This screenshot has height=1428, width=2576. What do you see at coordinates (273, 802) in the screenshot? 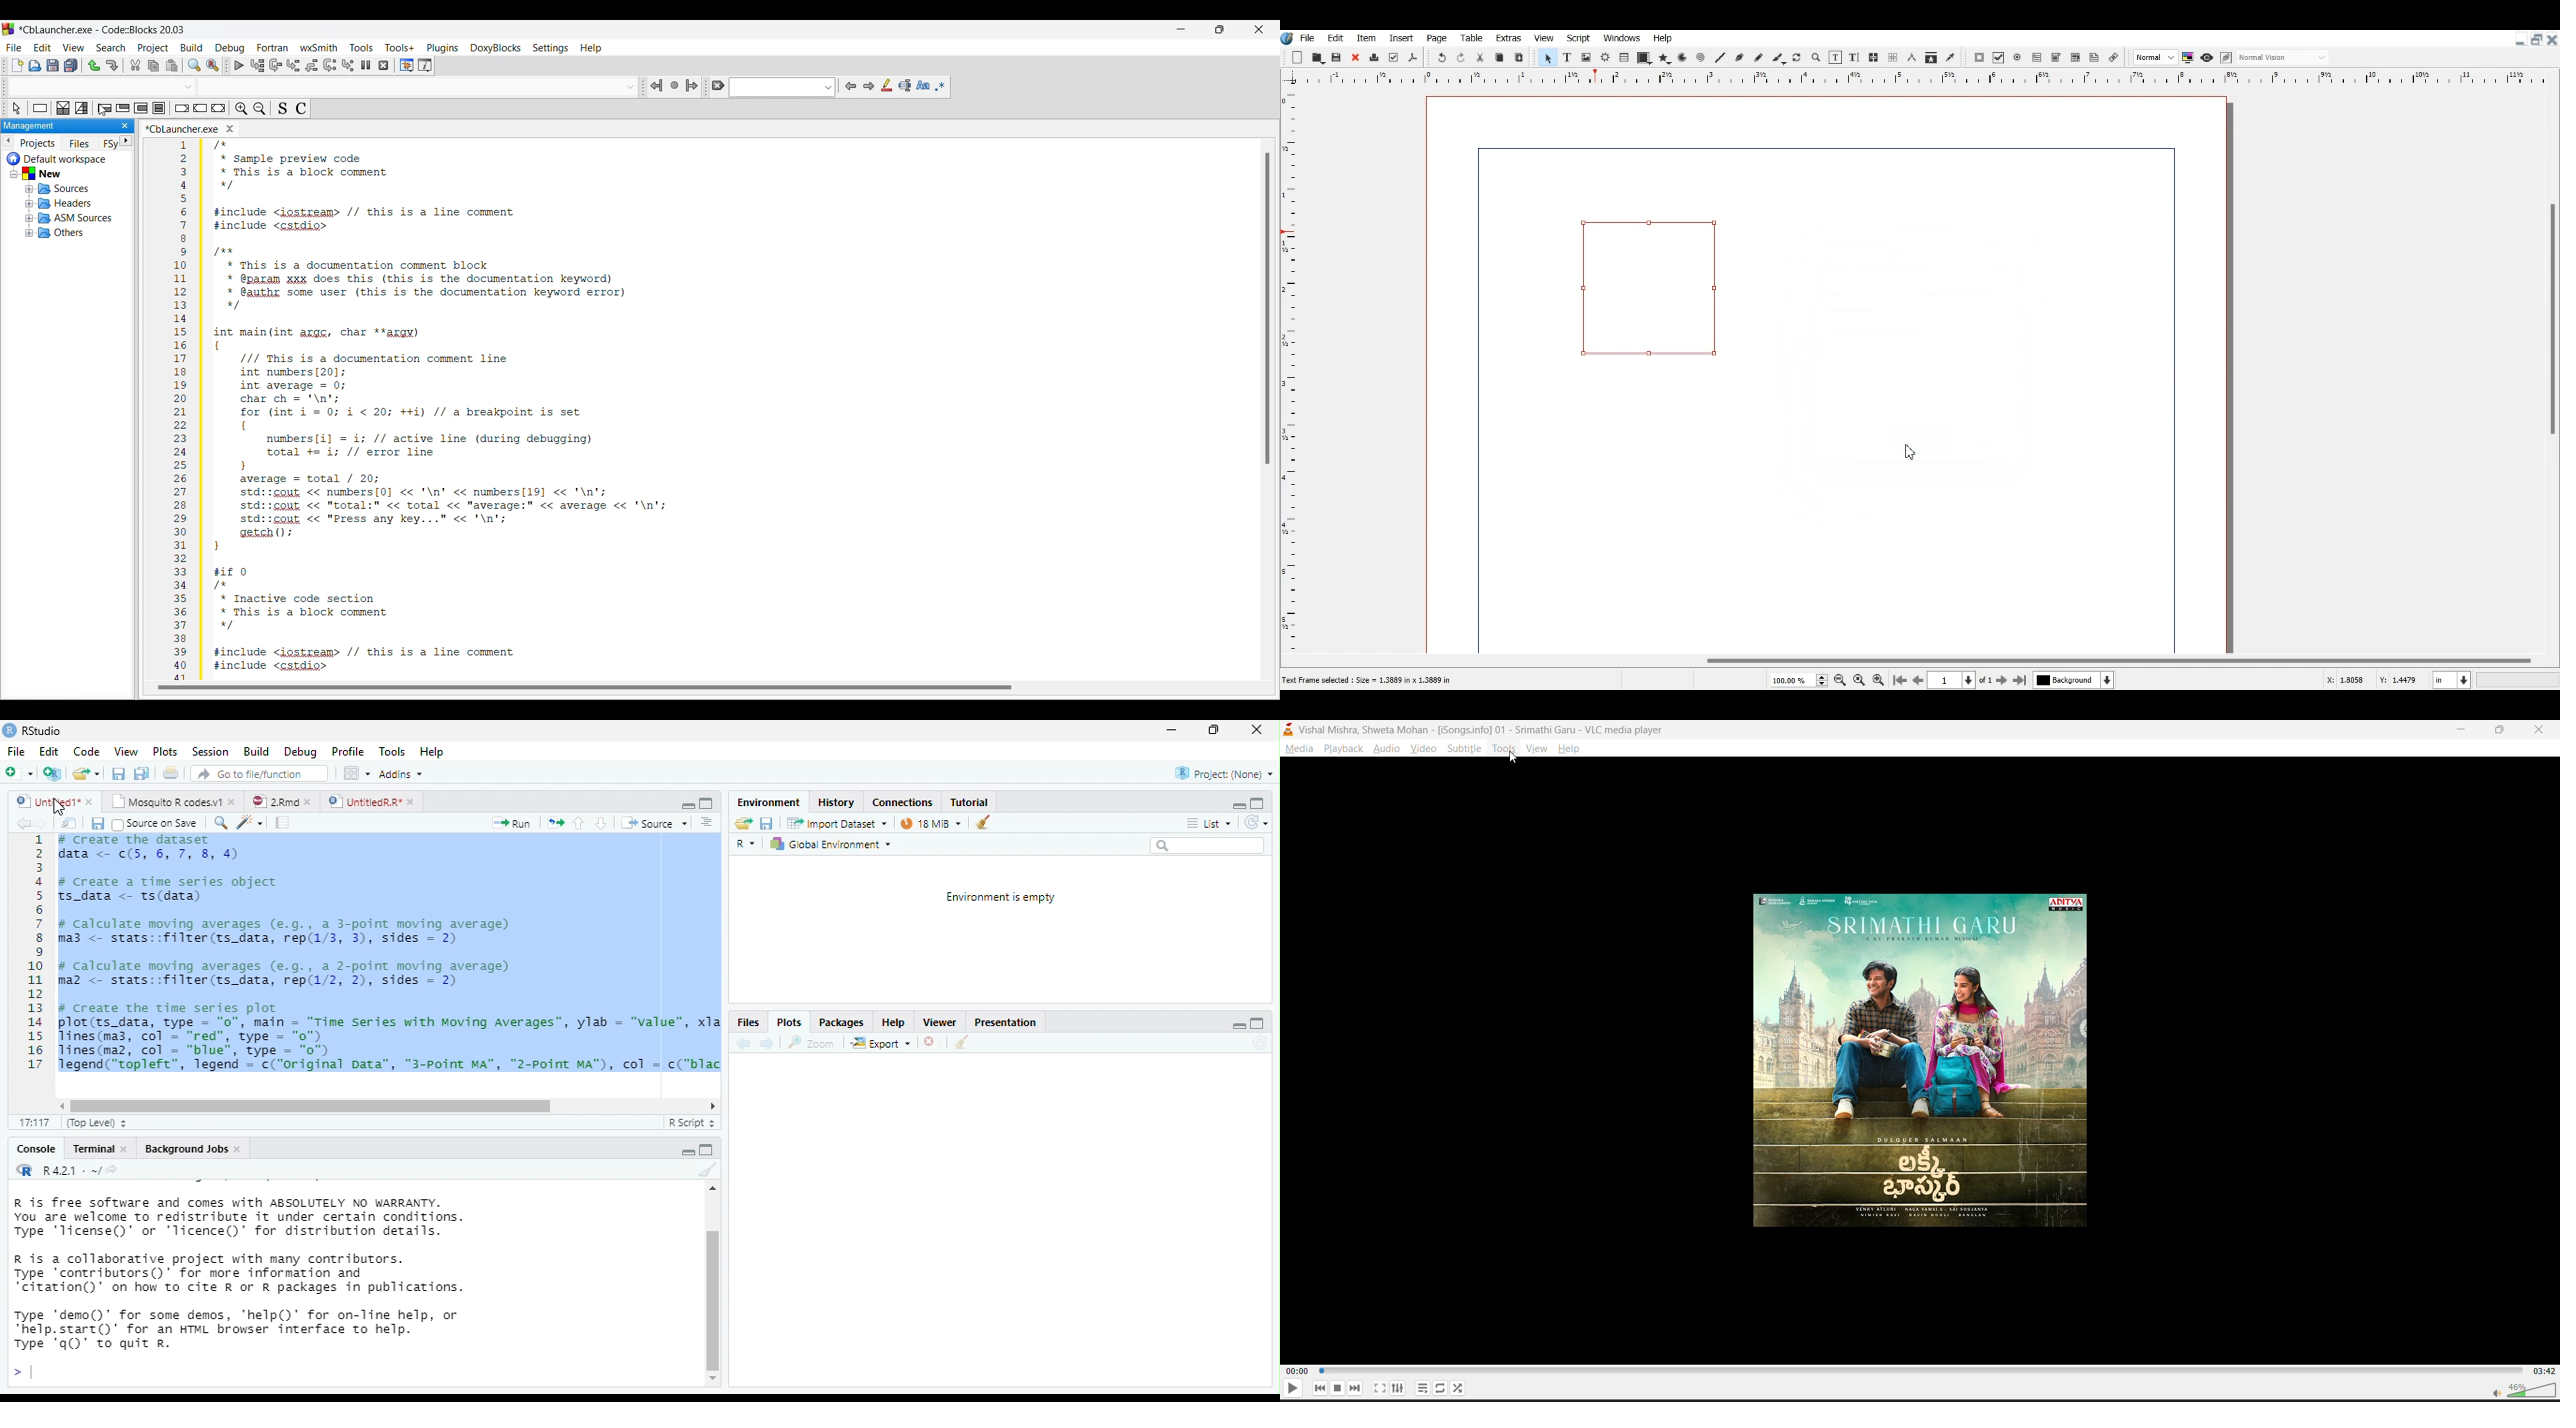
I see `2Rmd` at bounding box center [273, 802].